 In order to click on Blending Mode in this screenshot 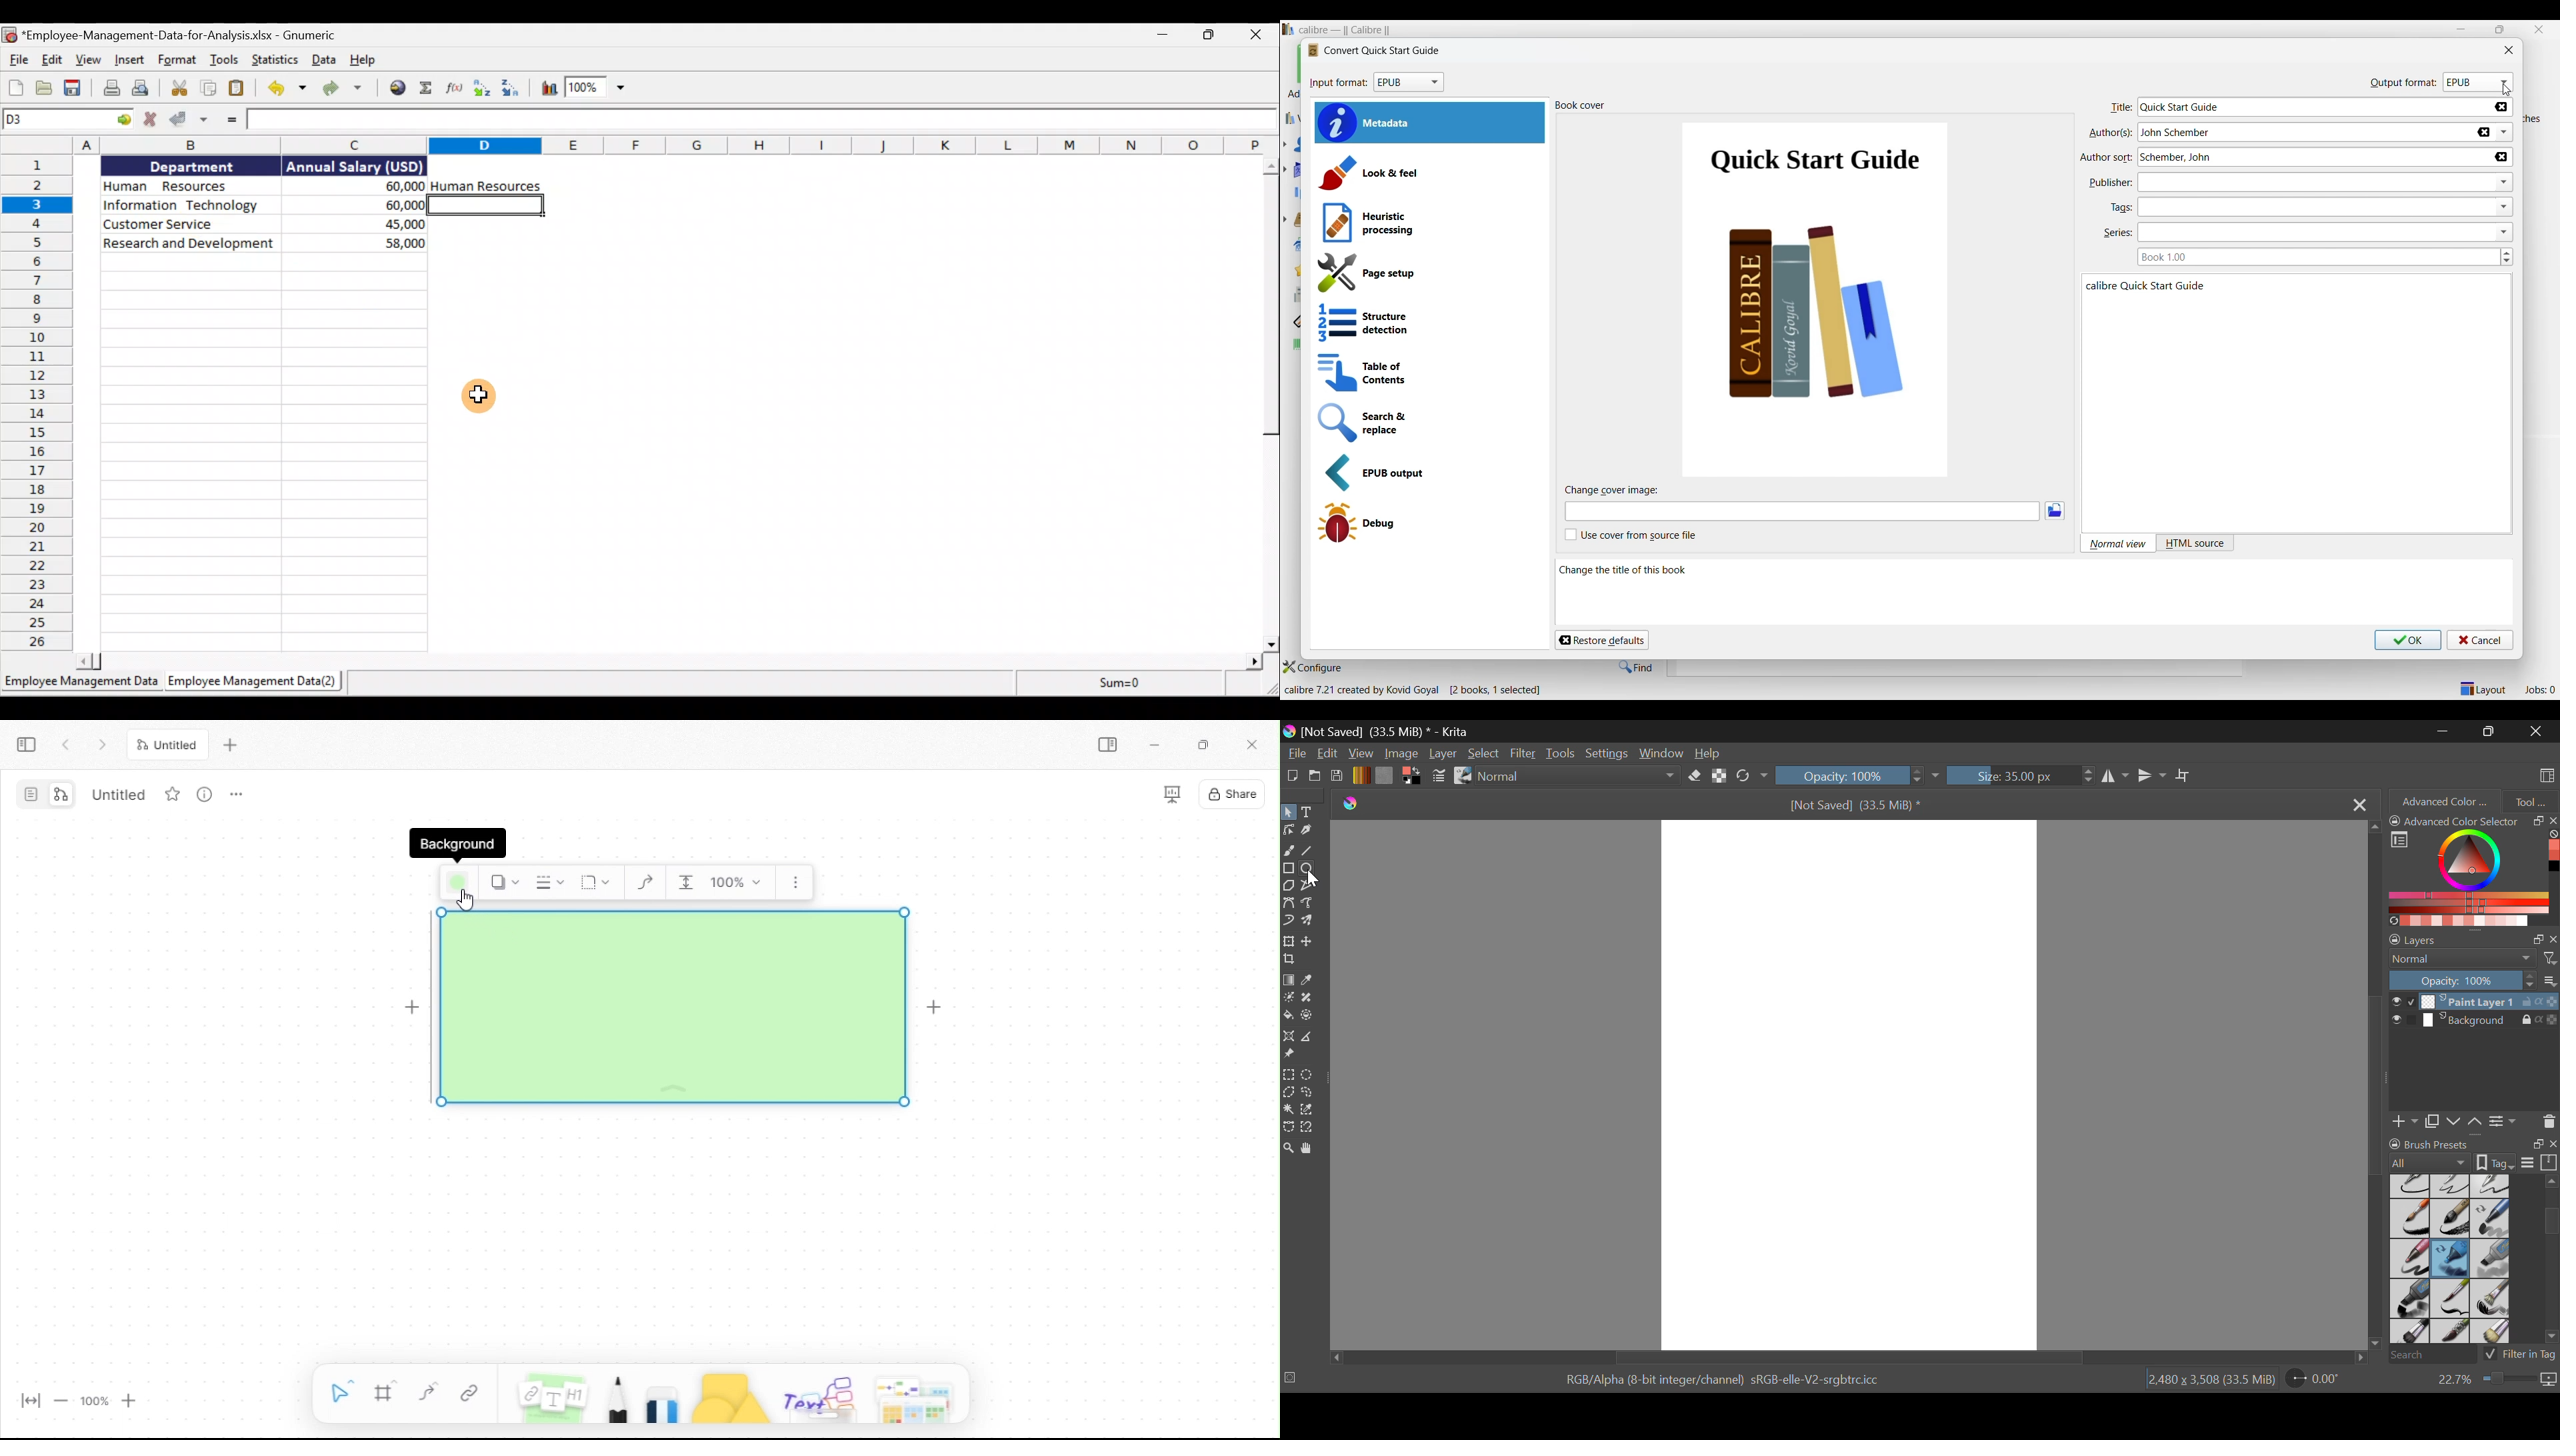, I will do `click(2473, 959)`.